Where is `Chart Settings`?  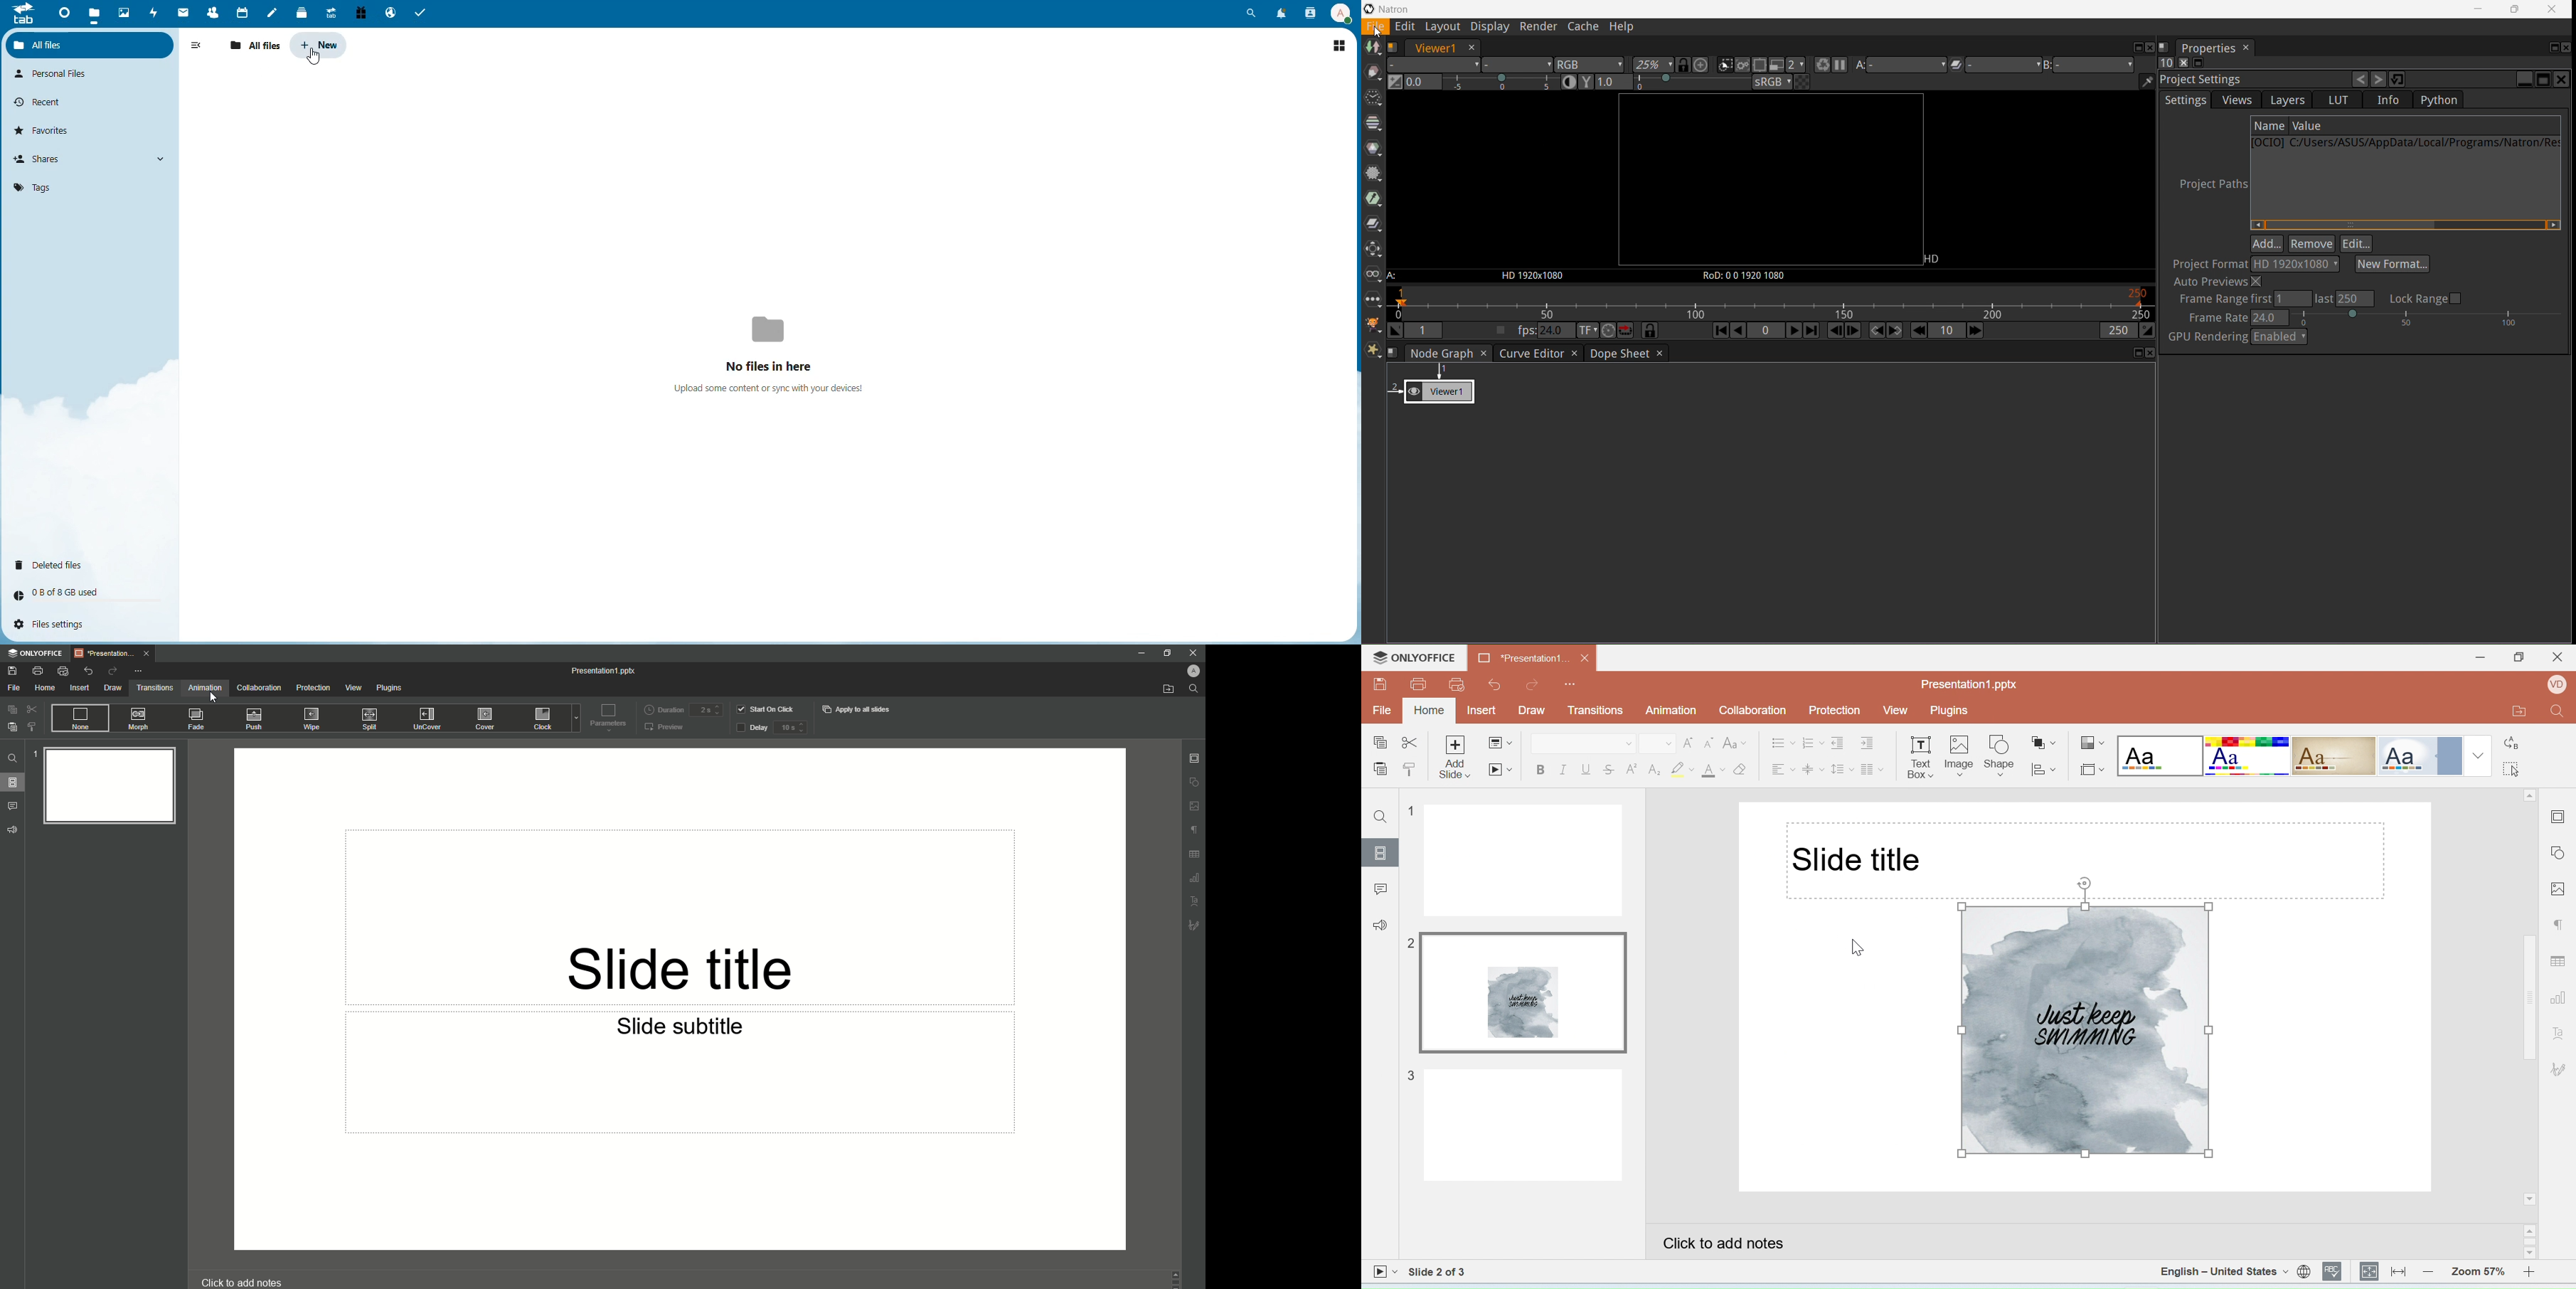 Chart Settings is located at coordinates (1194, 879).